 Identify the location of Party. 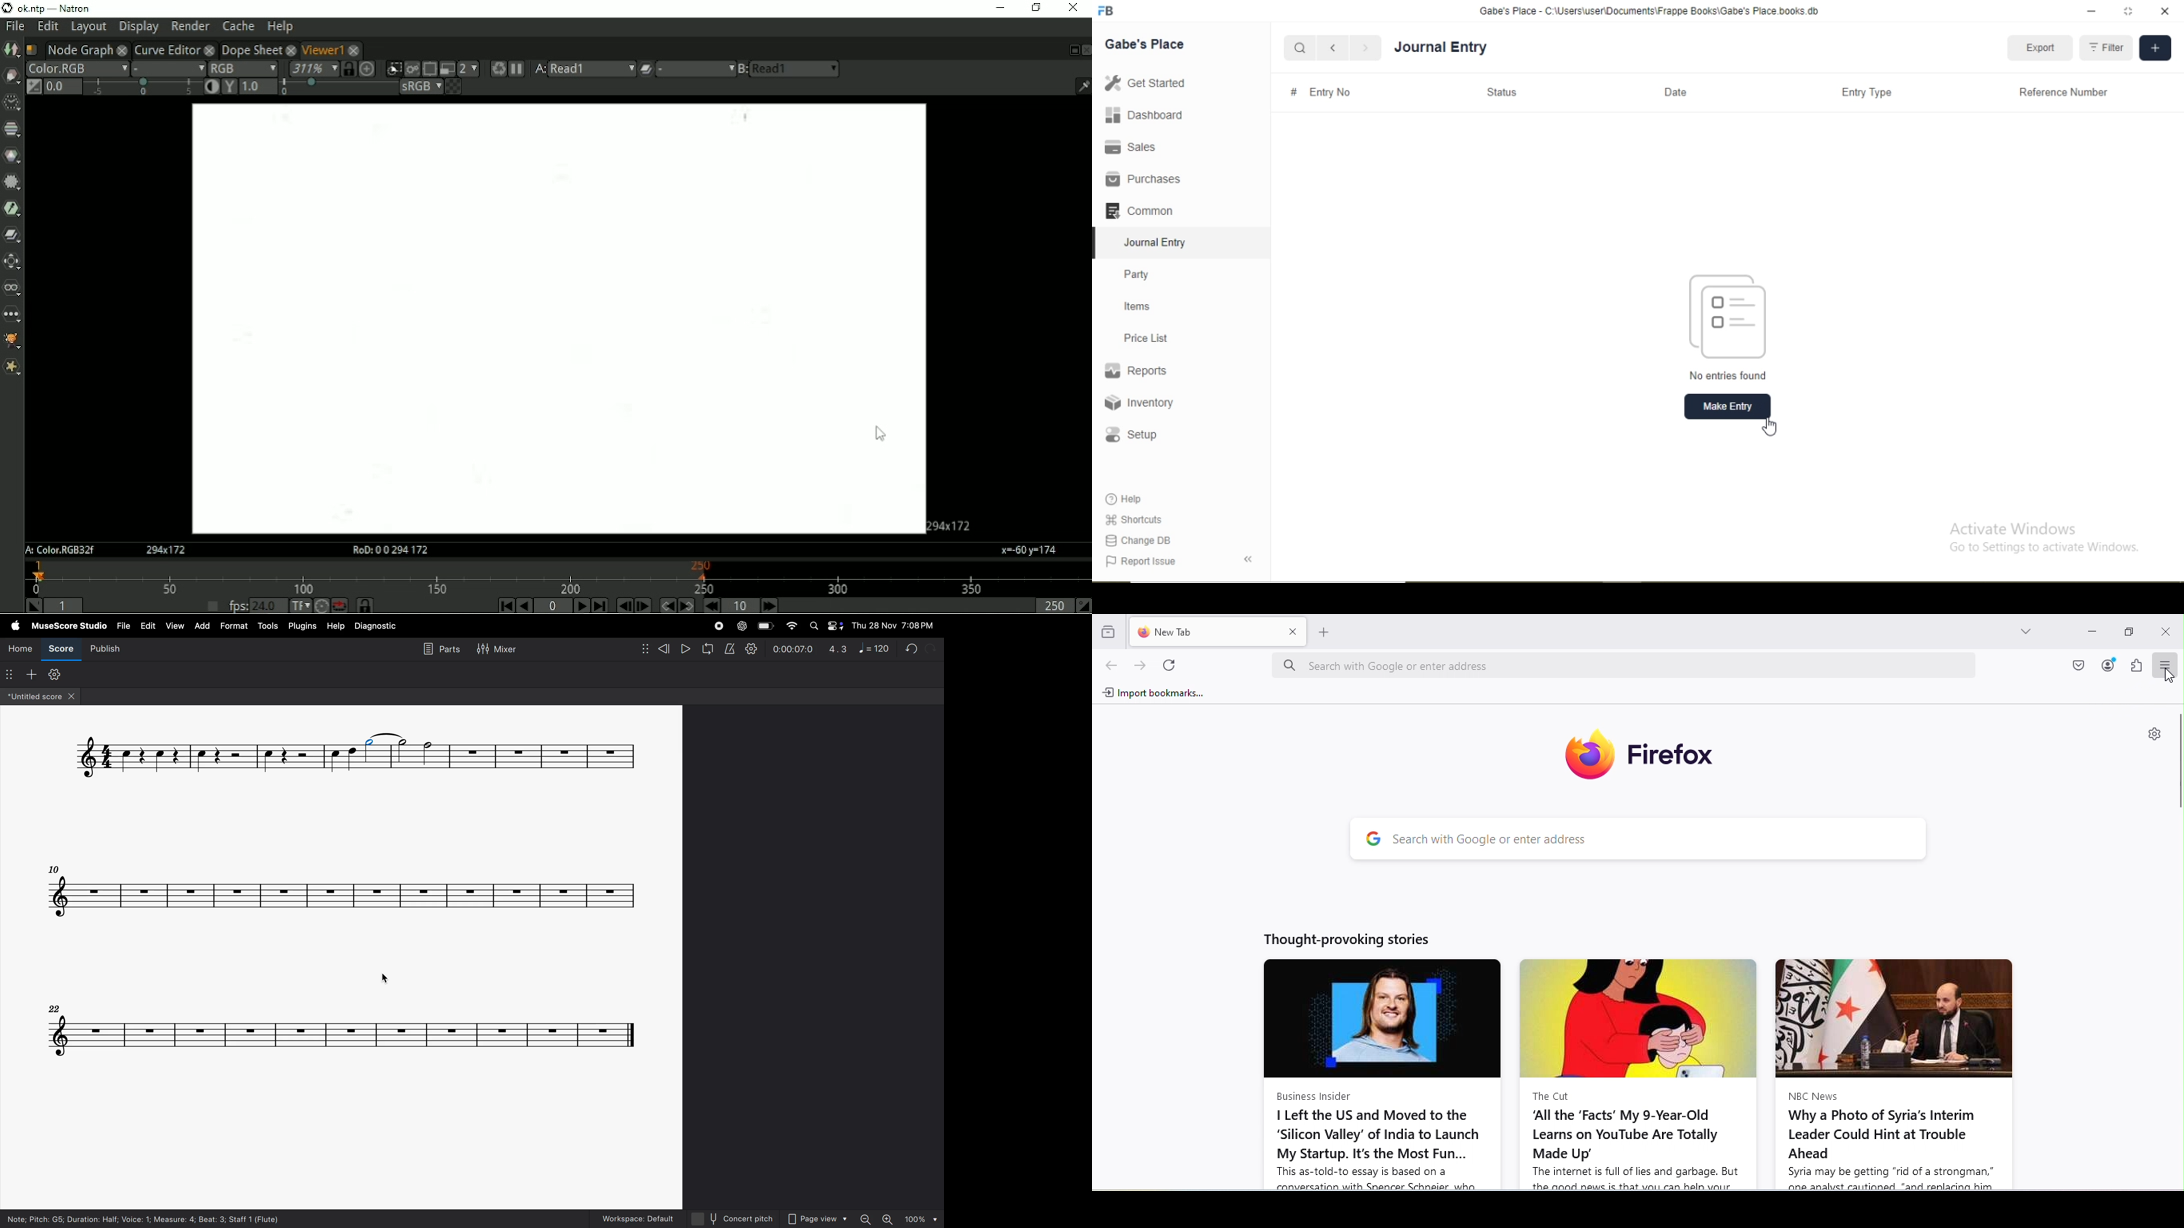
(1137, 276).